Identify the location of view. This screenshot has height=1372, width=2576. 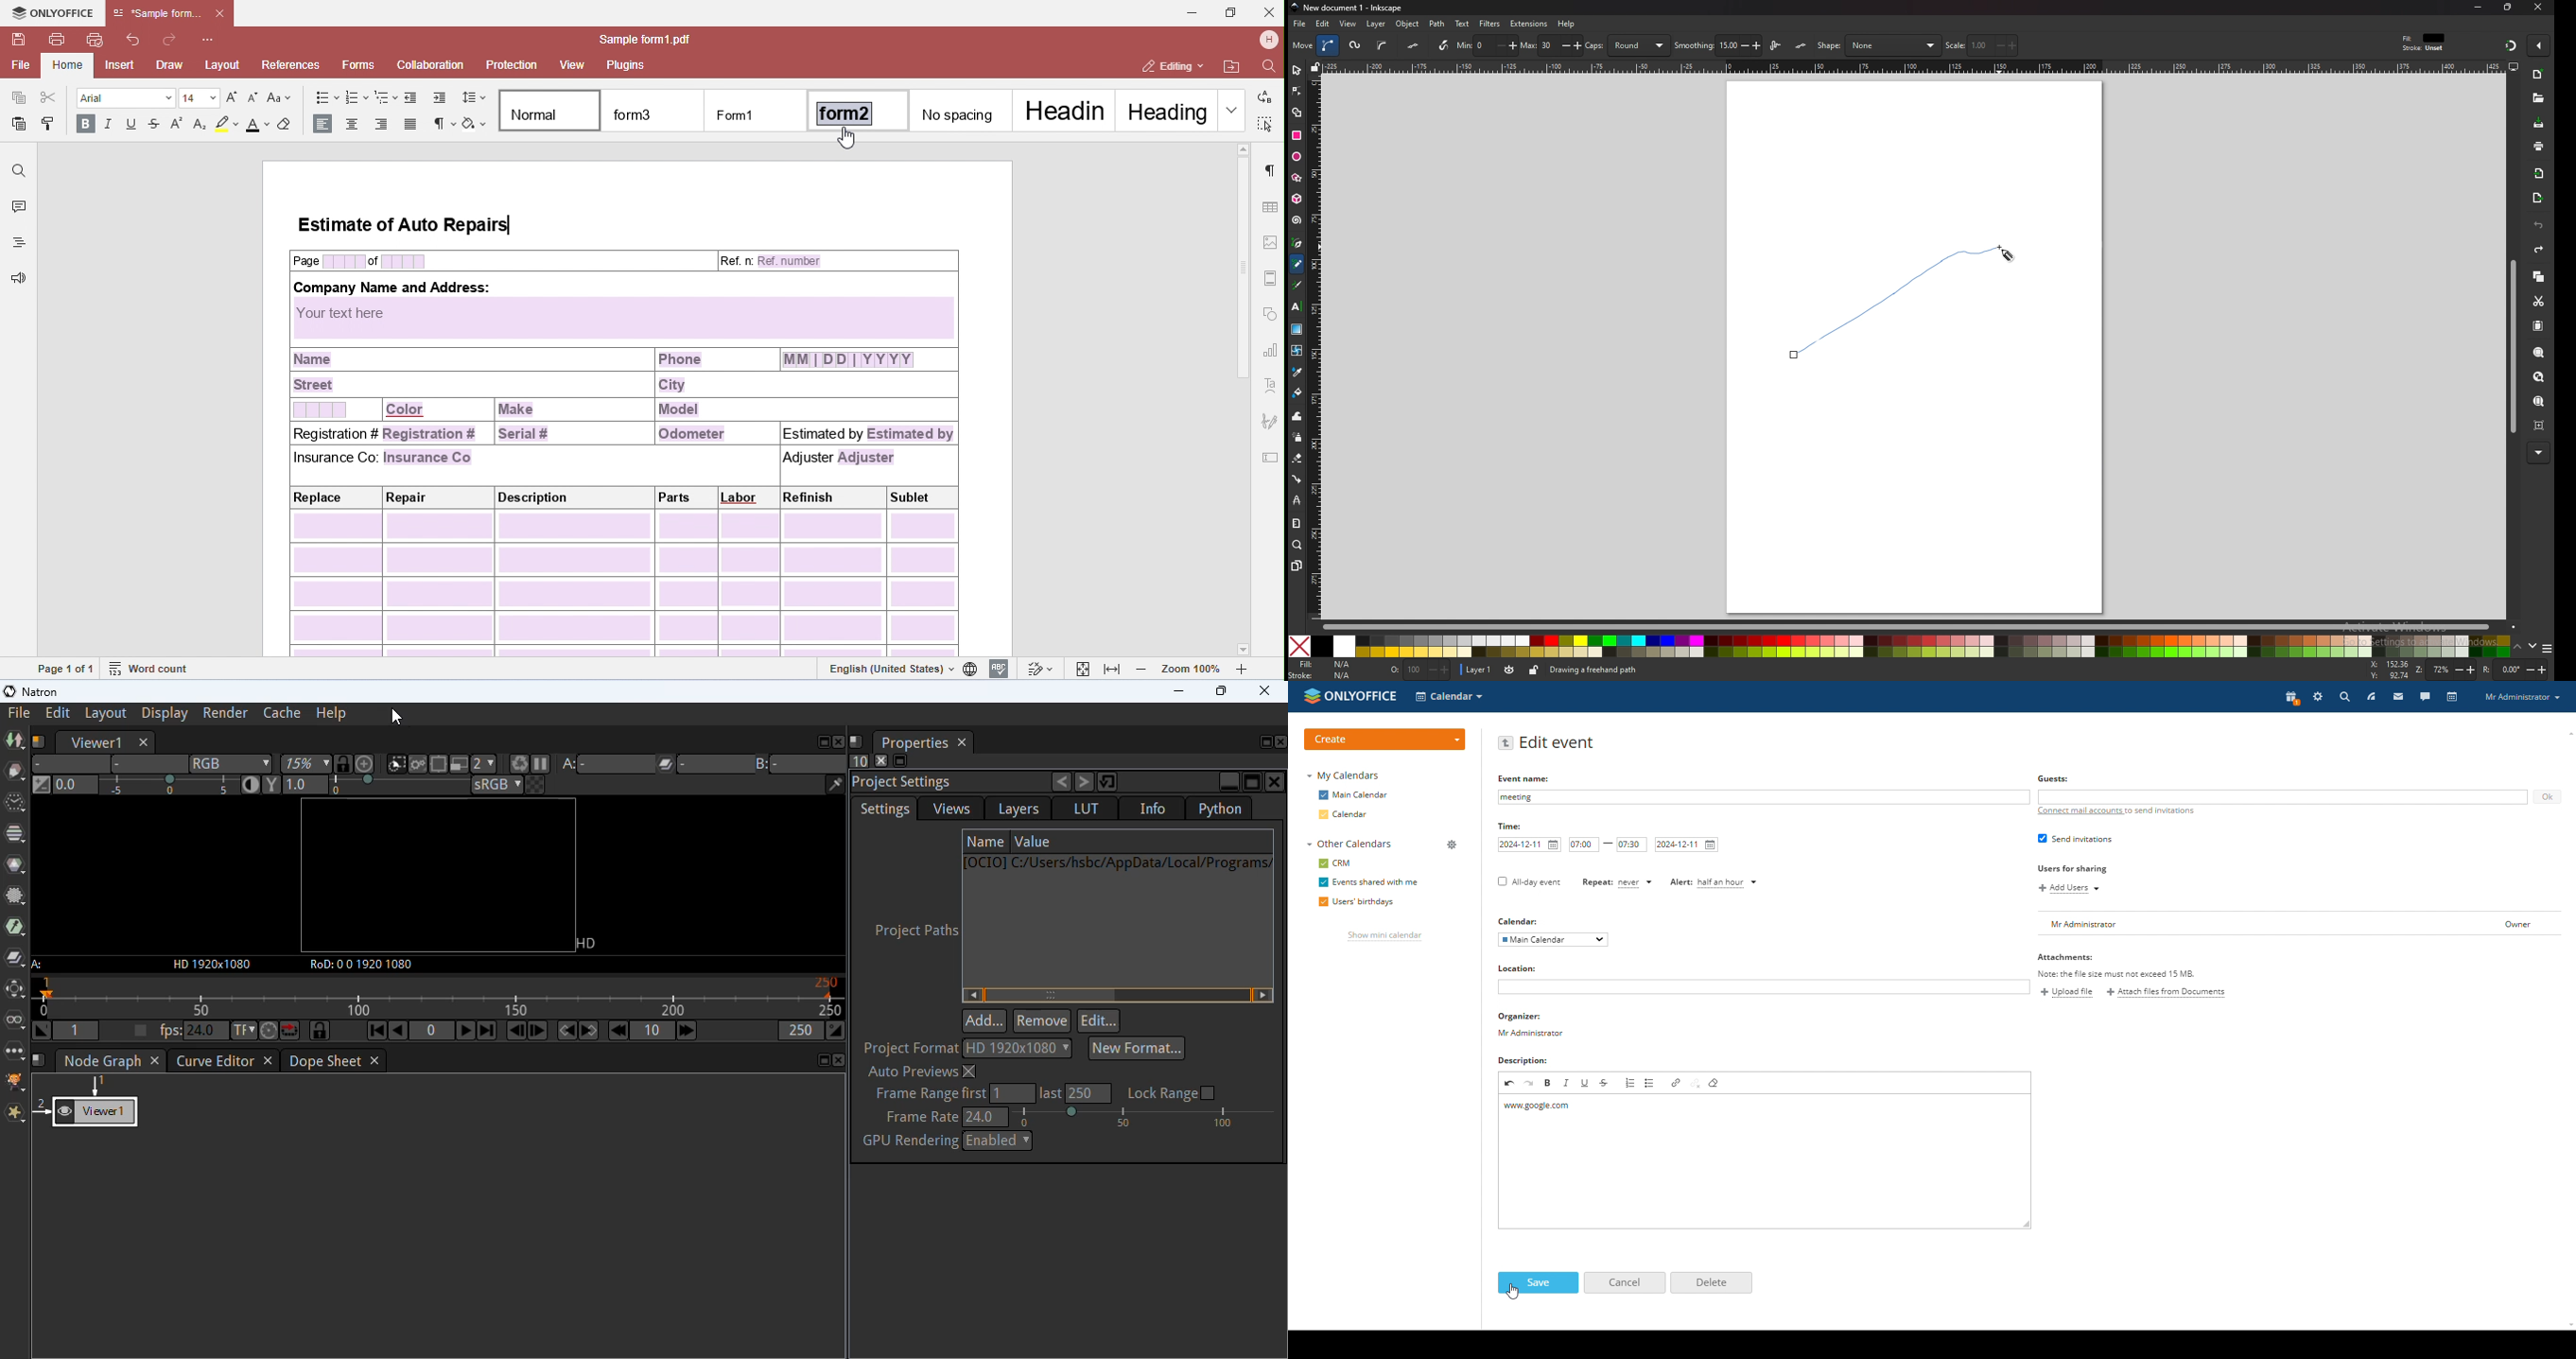
(1349, 24).